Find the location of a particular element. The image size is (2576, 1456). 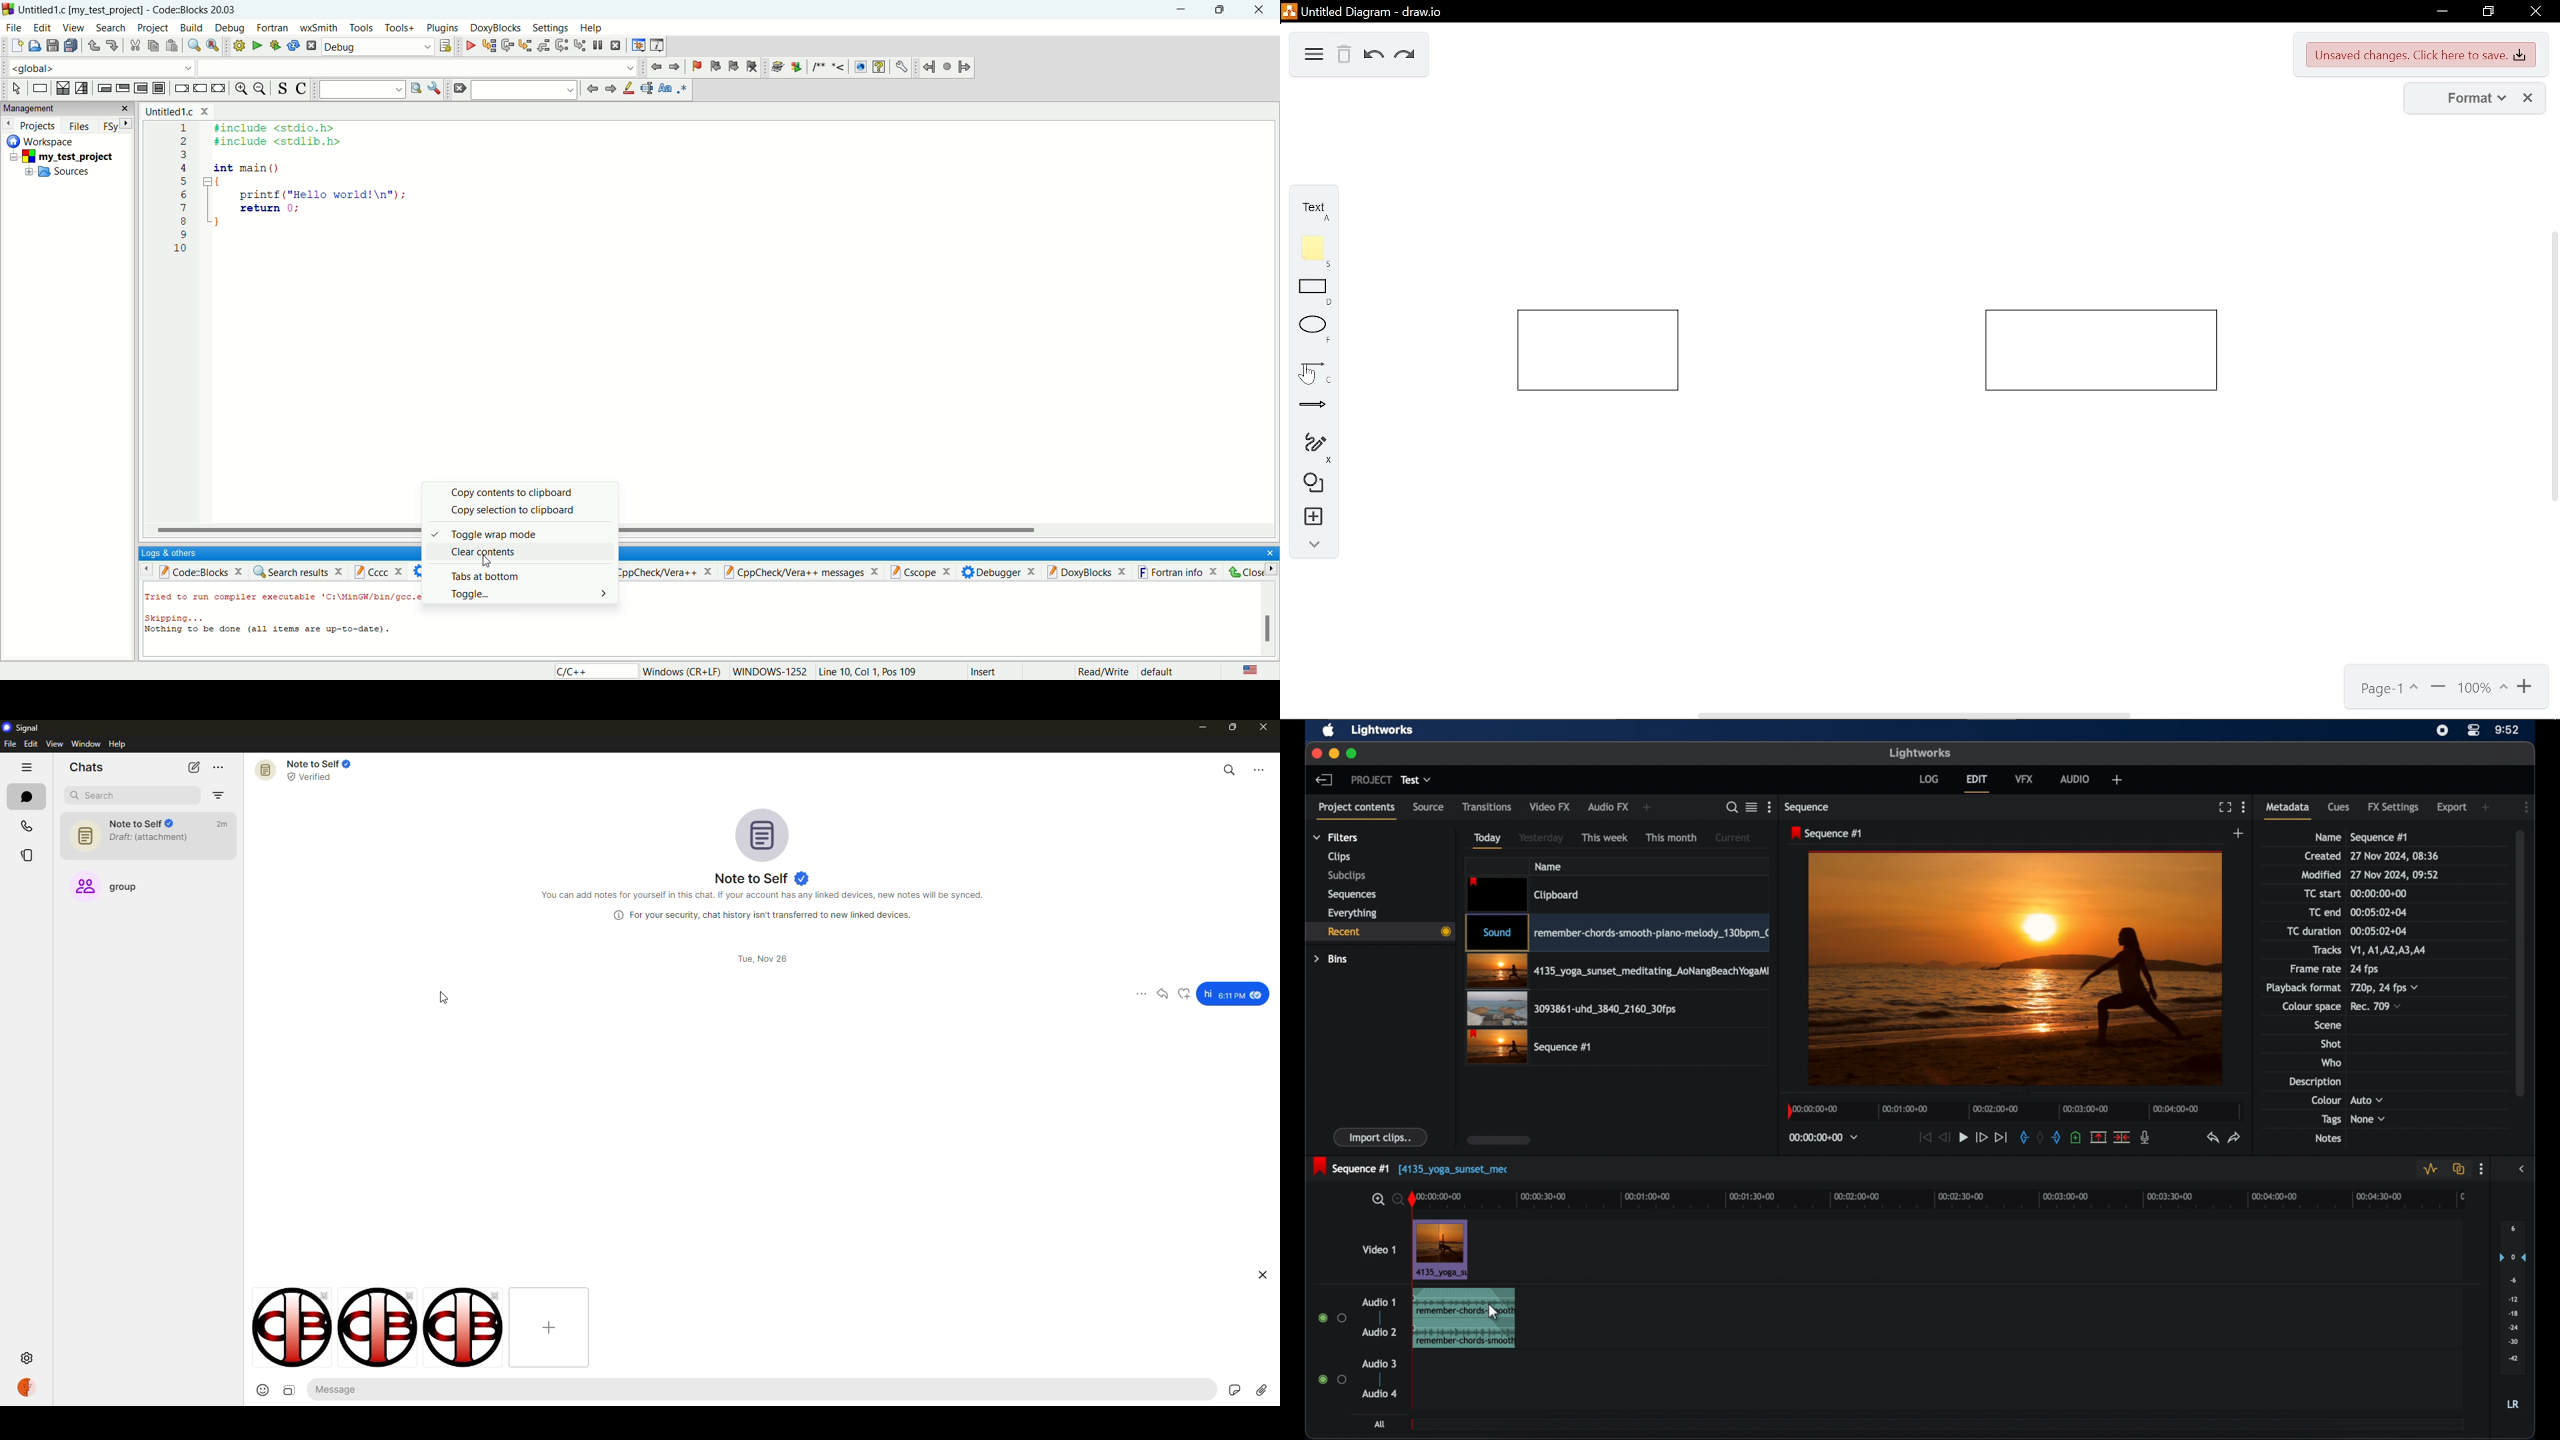

rectangle 1 is located at coordinates (1598, 351).